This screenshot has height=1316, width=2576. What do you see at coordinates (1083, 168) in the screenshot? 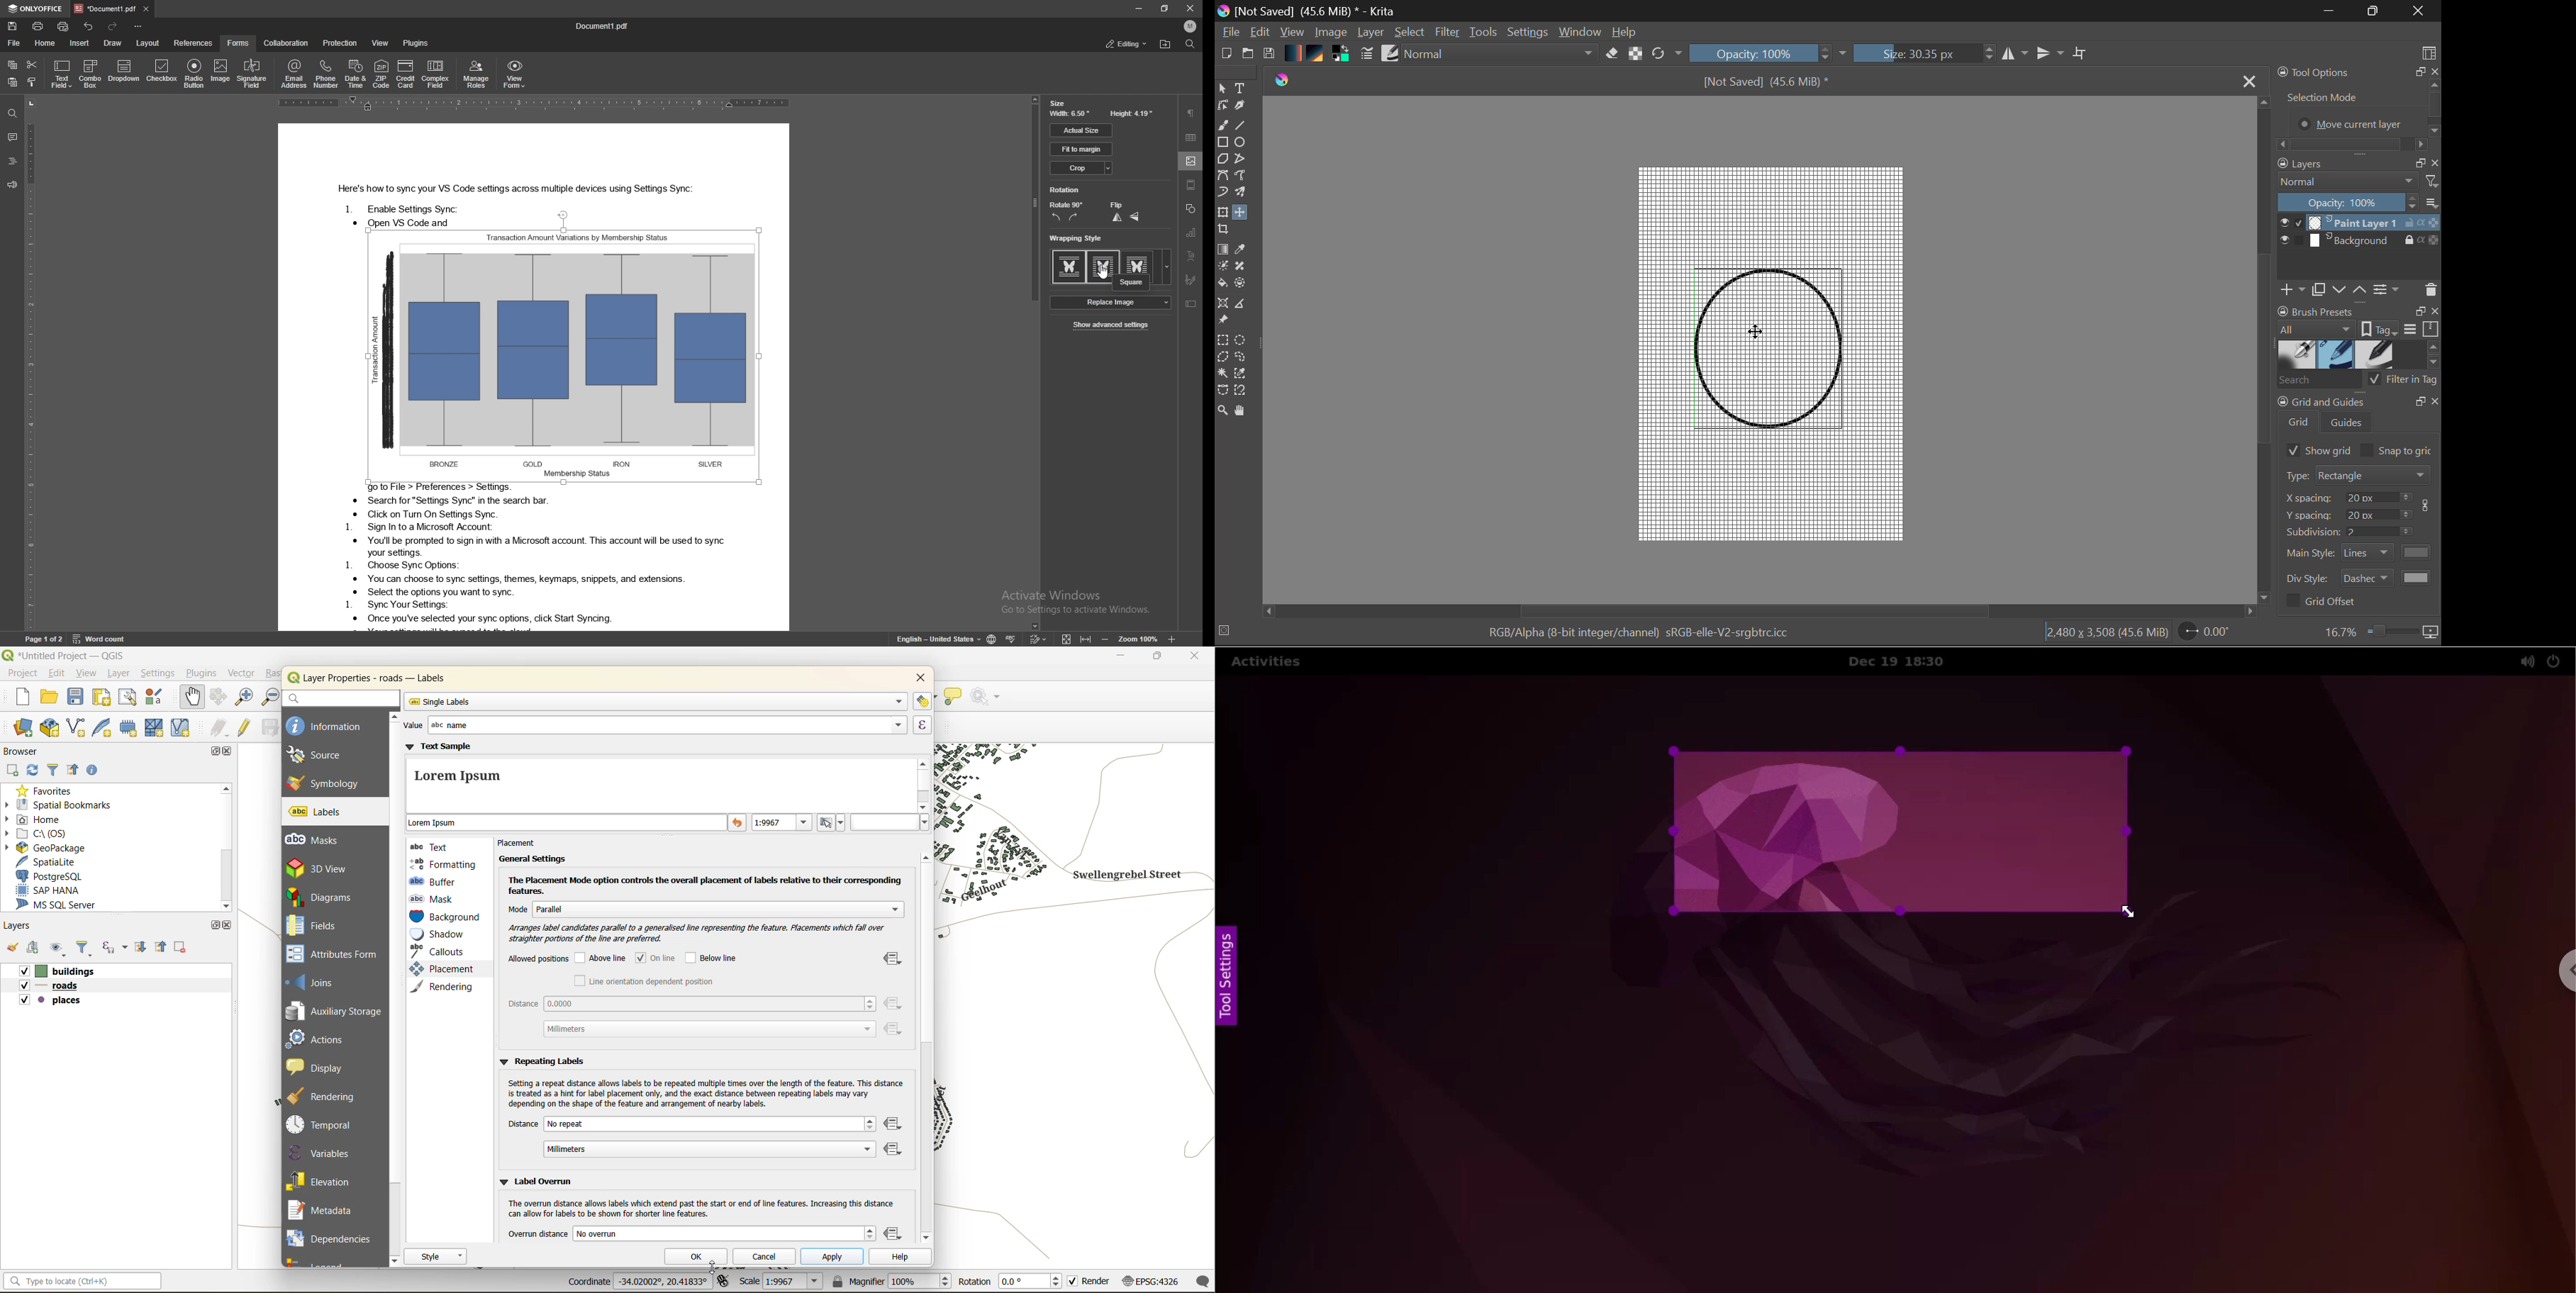
I see `crop` at bounding box center [1083, 168].